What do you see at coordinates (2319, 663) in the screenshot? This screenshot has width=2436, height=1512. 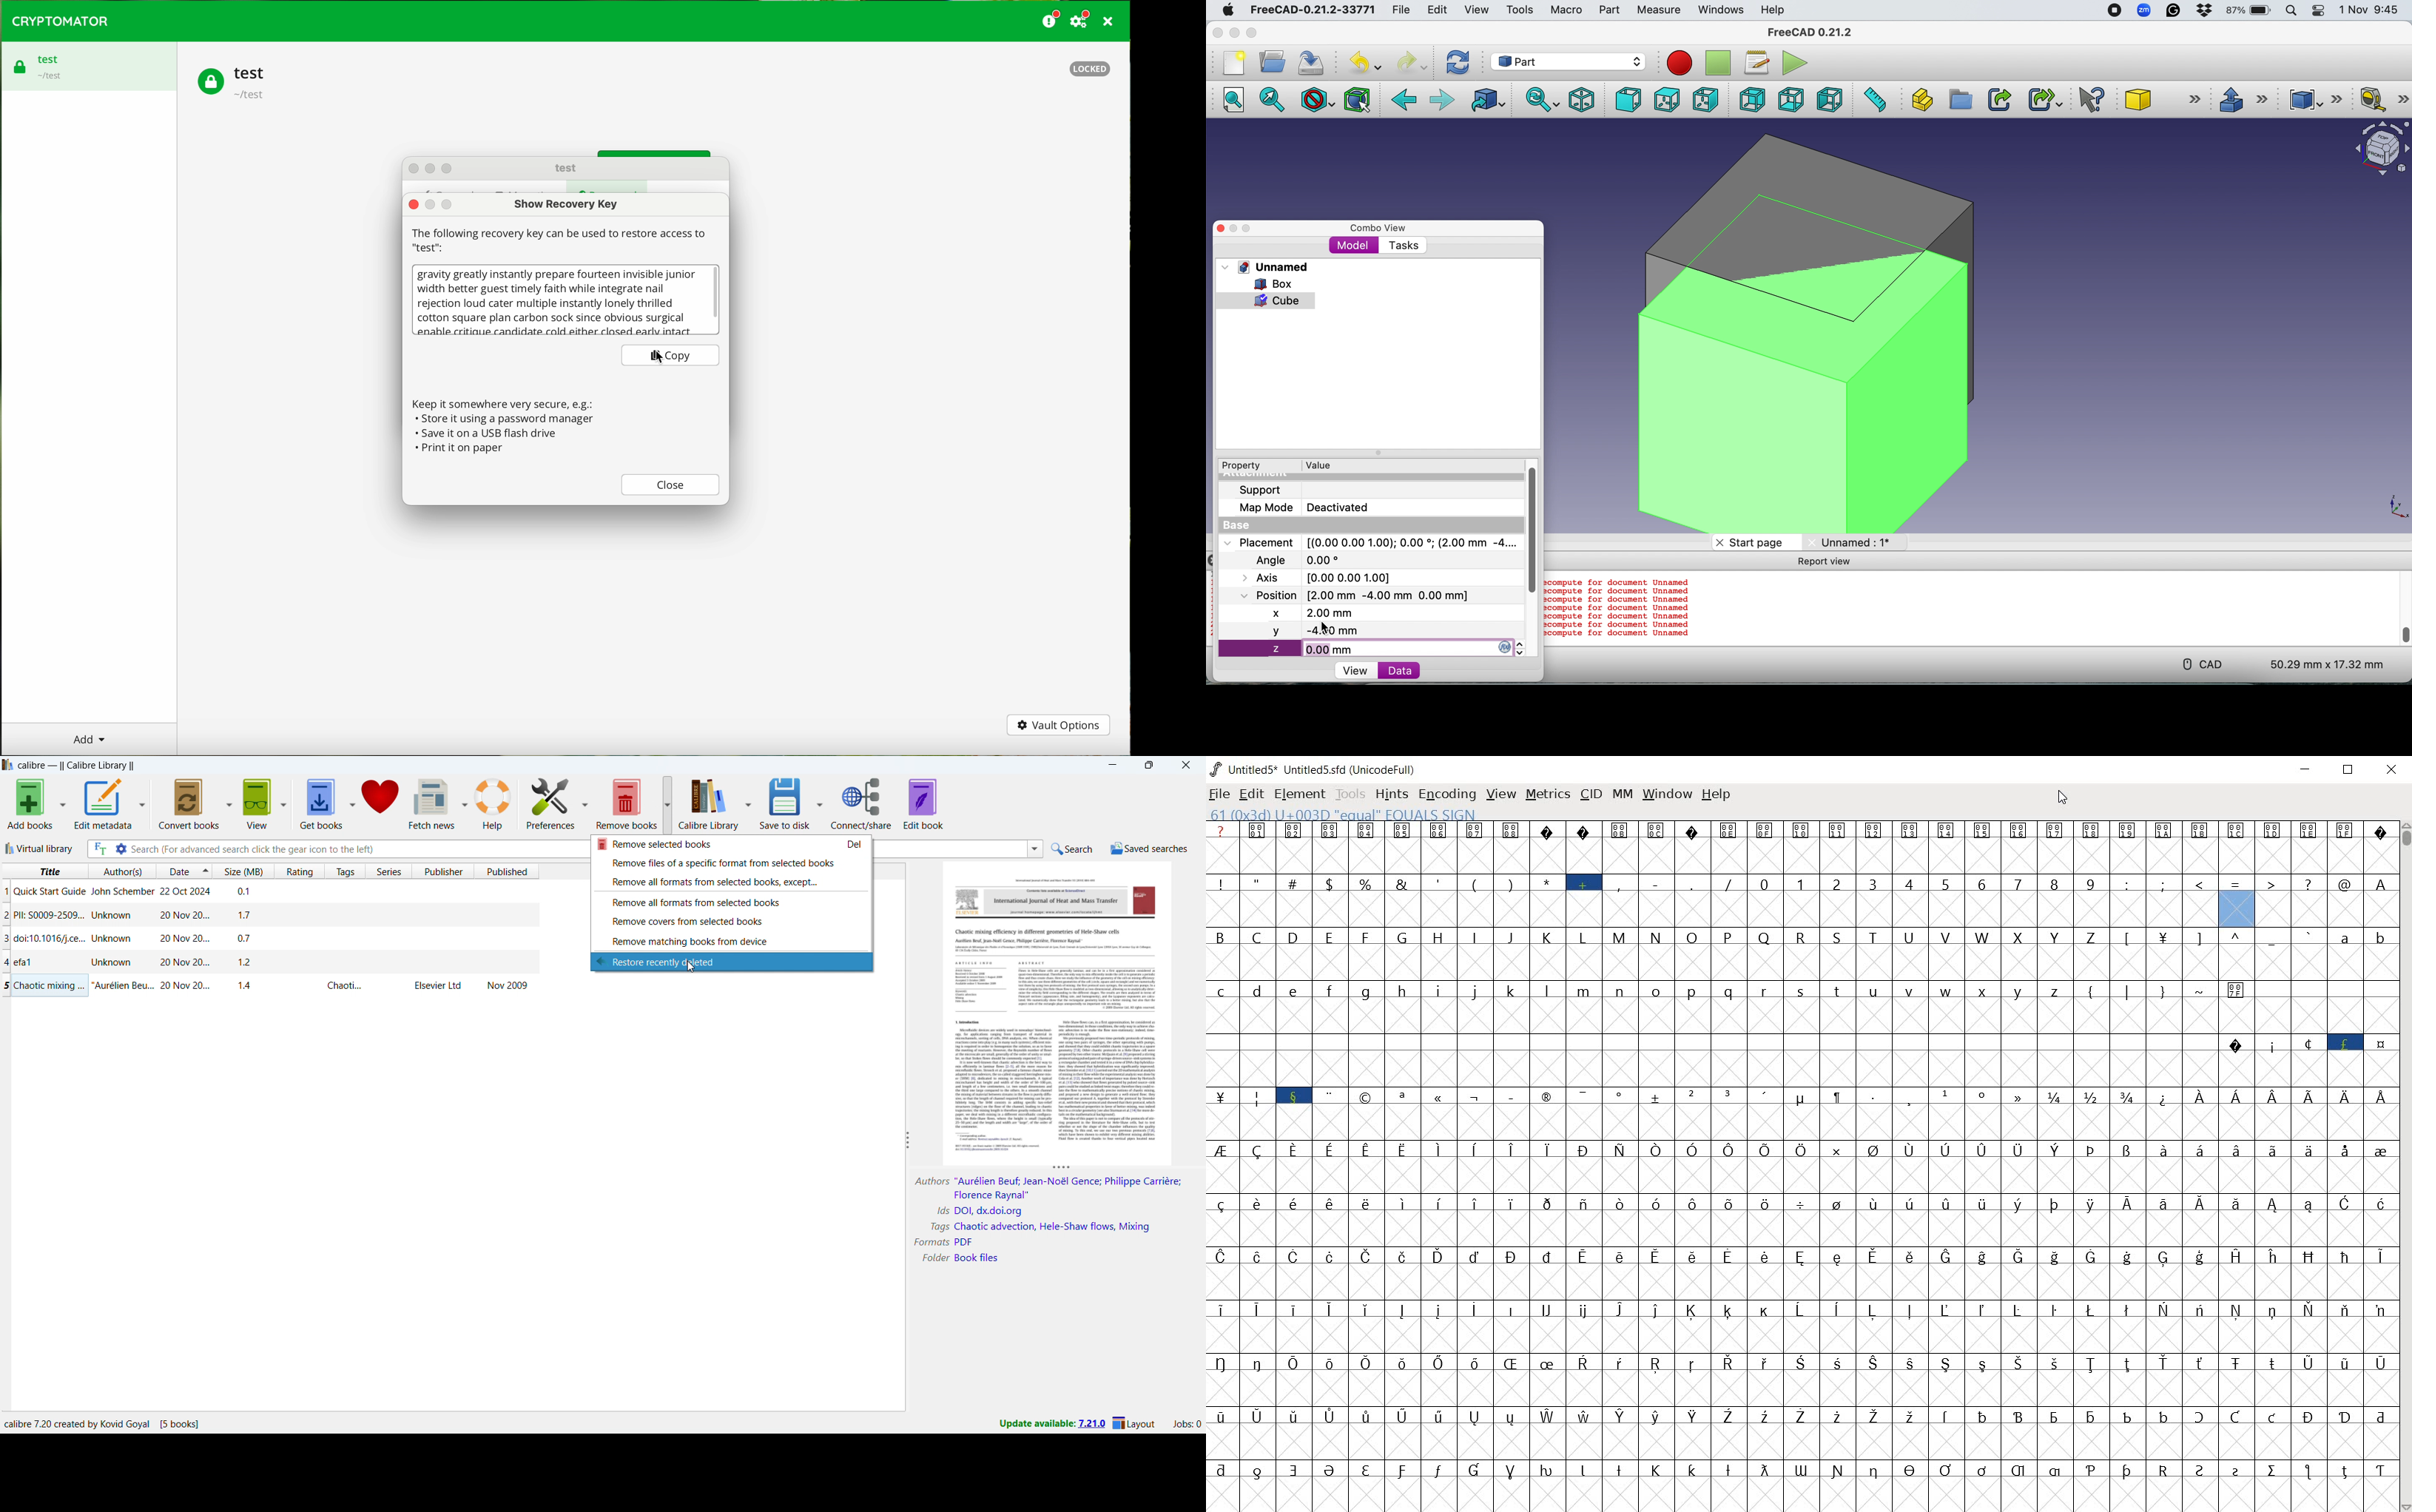 I see `50.29 mm x 17.32 mm` at bounding box center [2319, 663].